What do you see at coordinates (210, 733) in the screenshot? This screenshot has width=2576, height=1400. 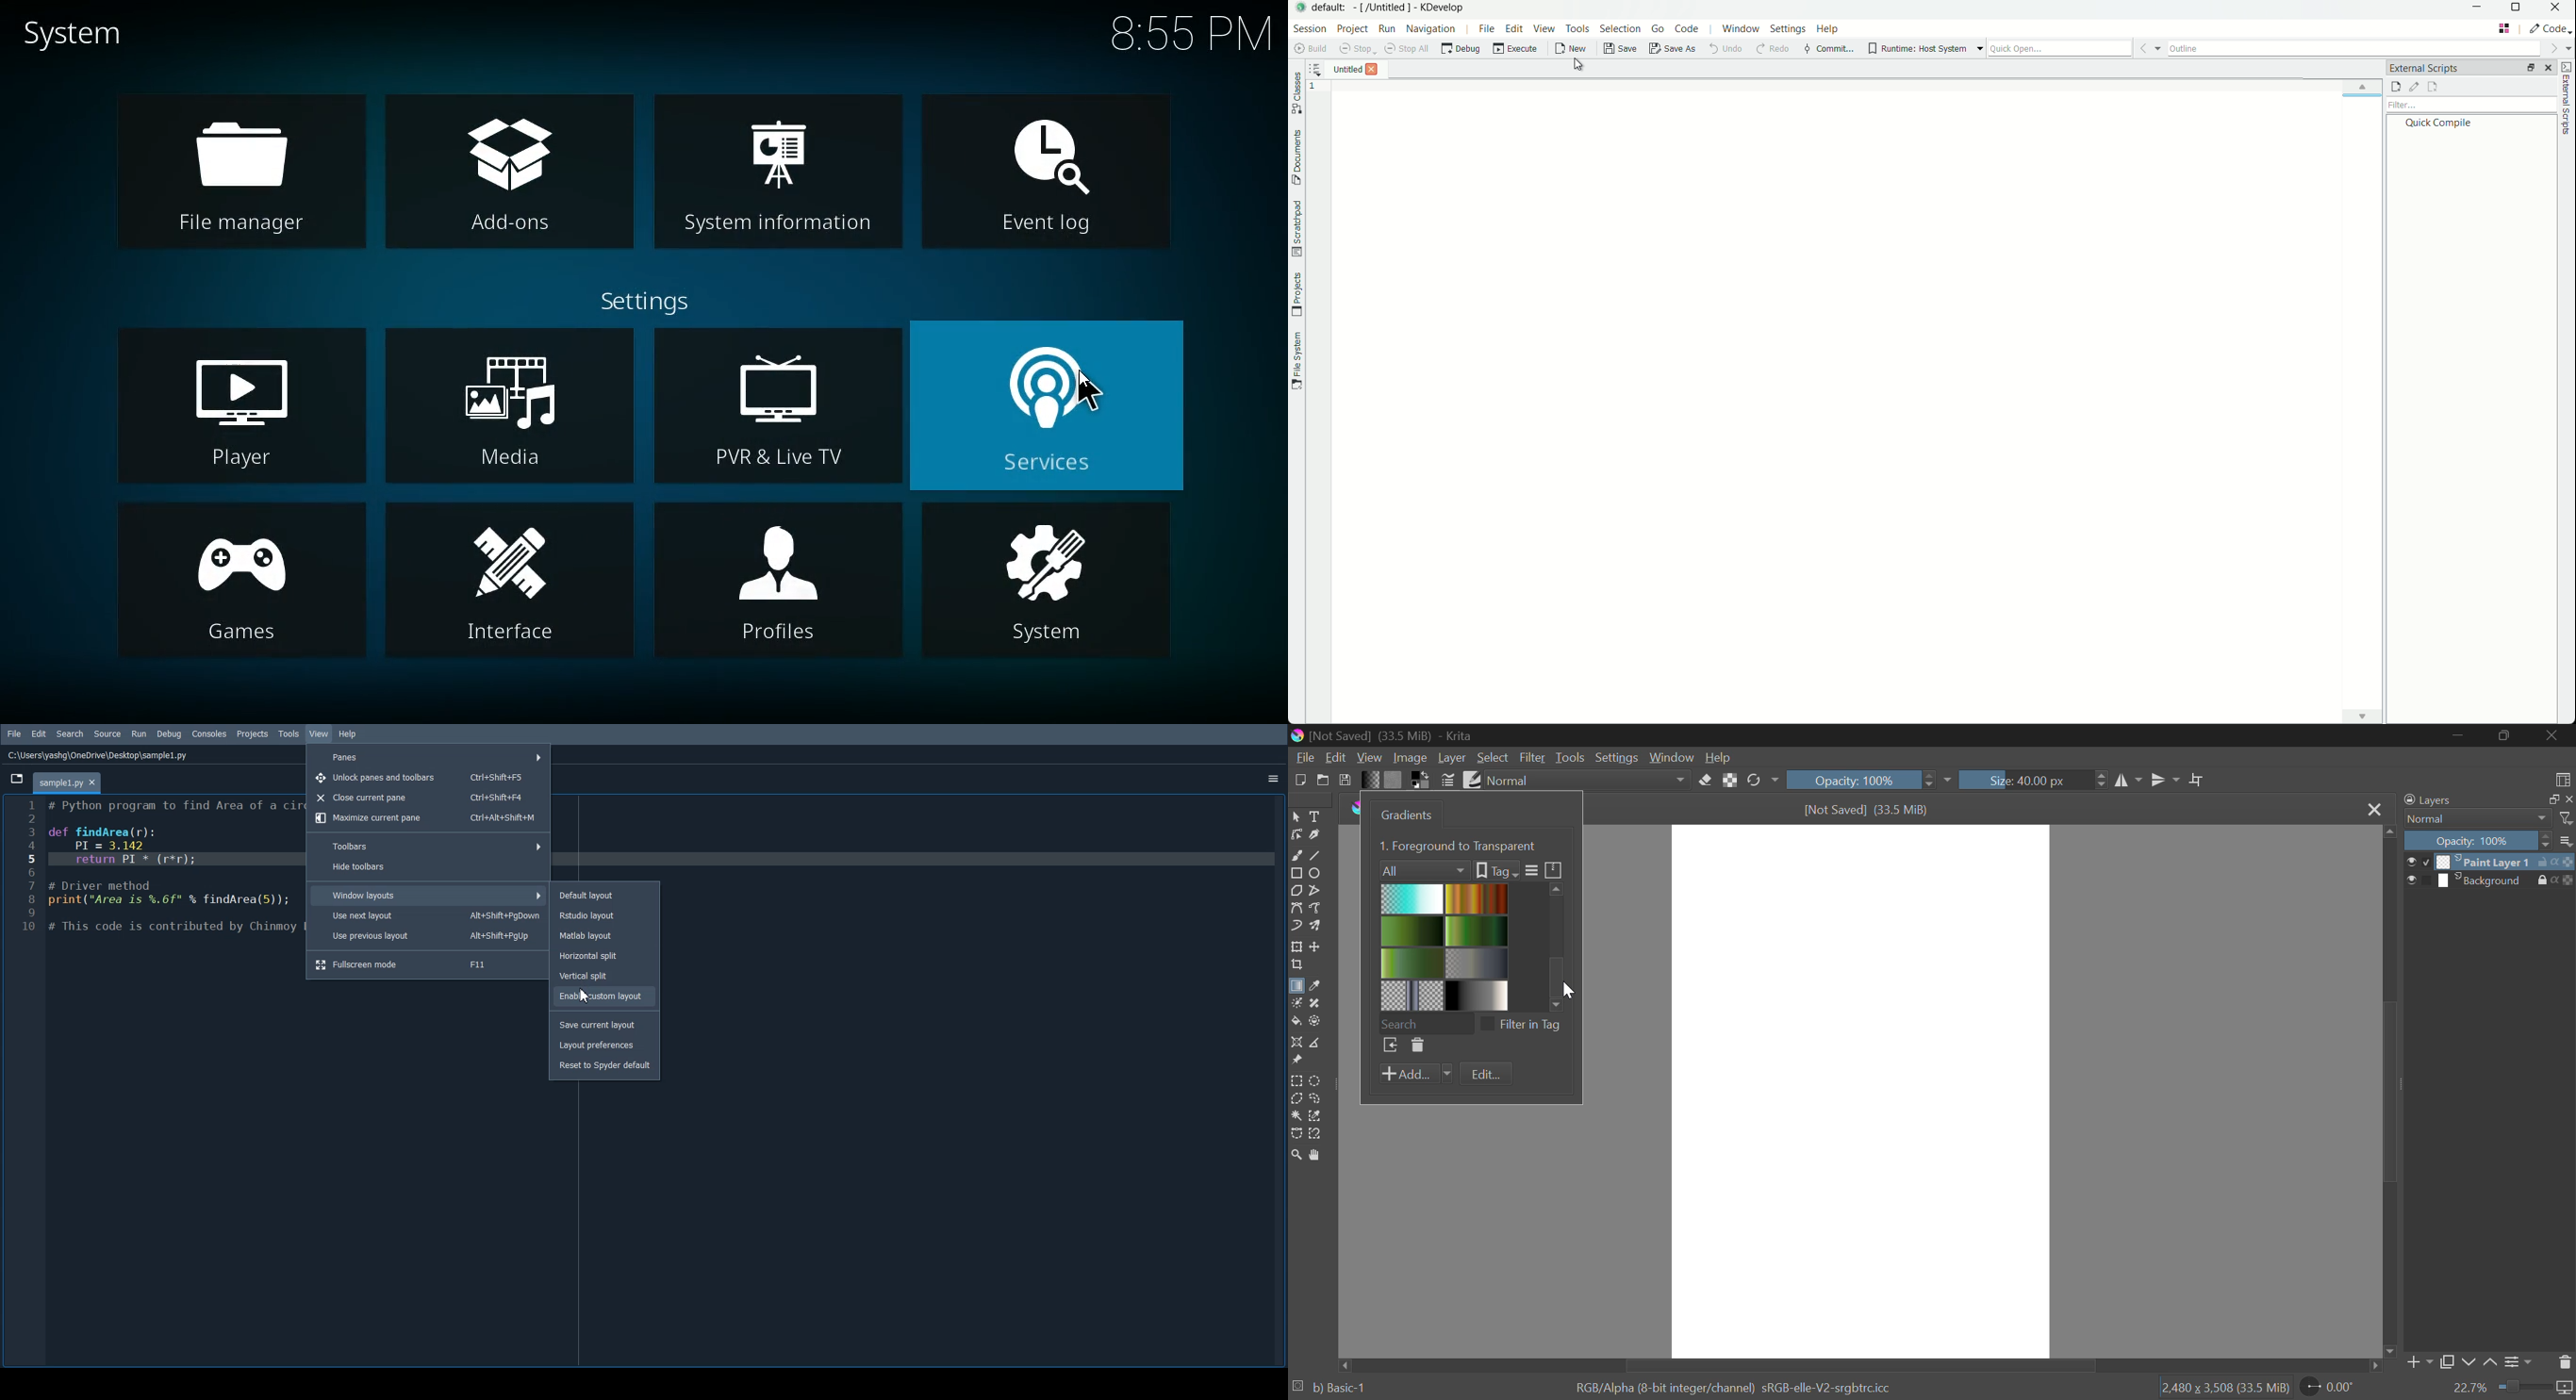 I see `Consoles` at bounding box center [210, 733].